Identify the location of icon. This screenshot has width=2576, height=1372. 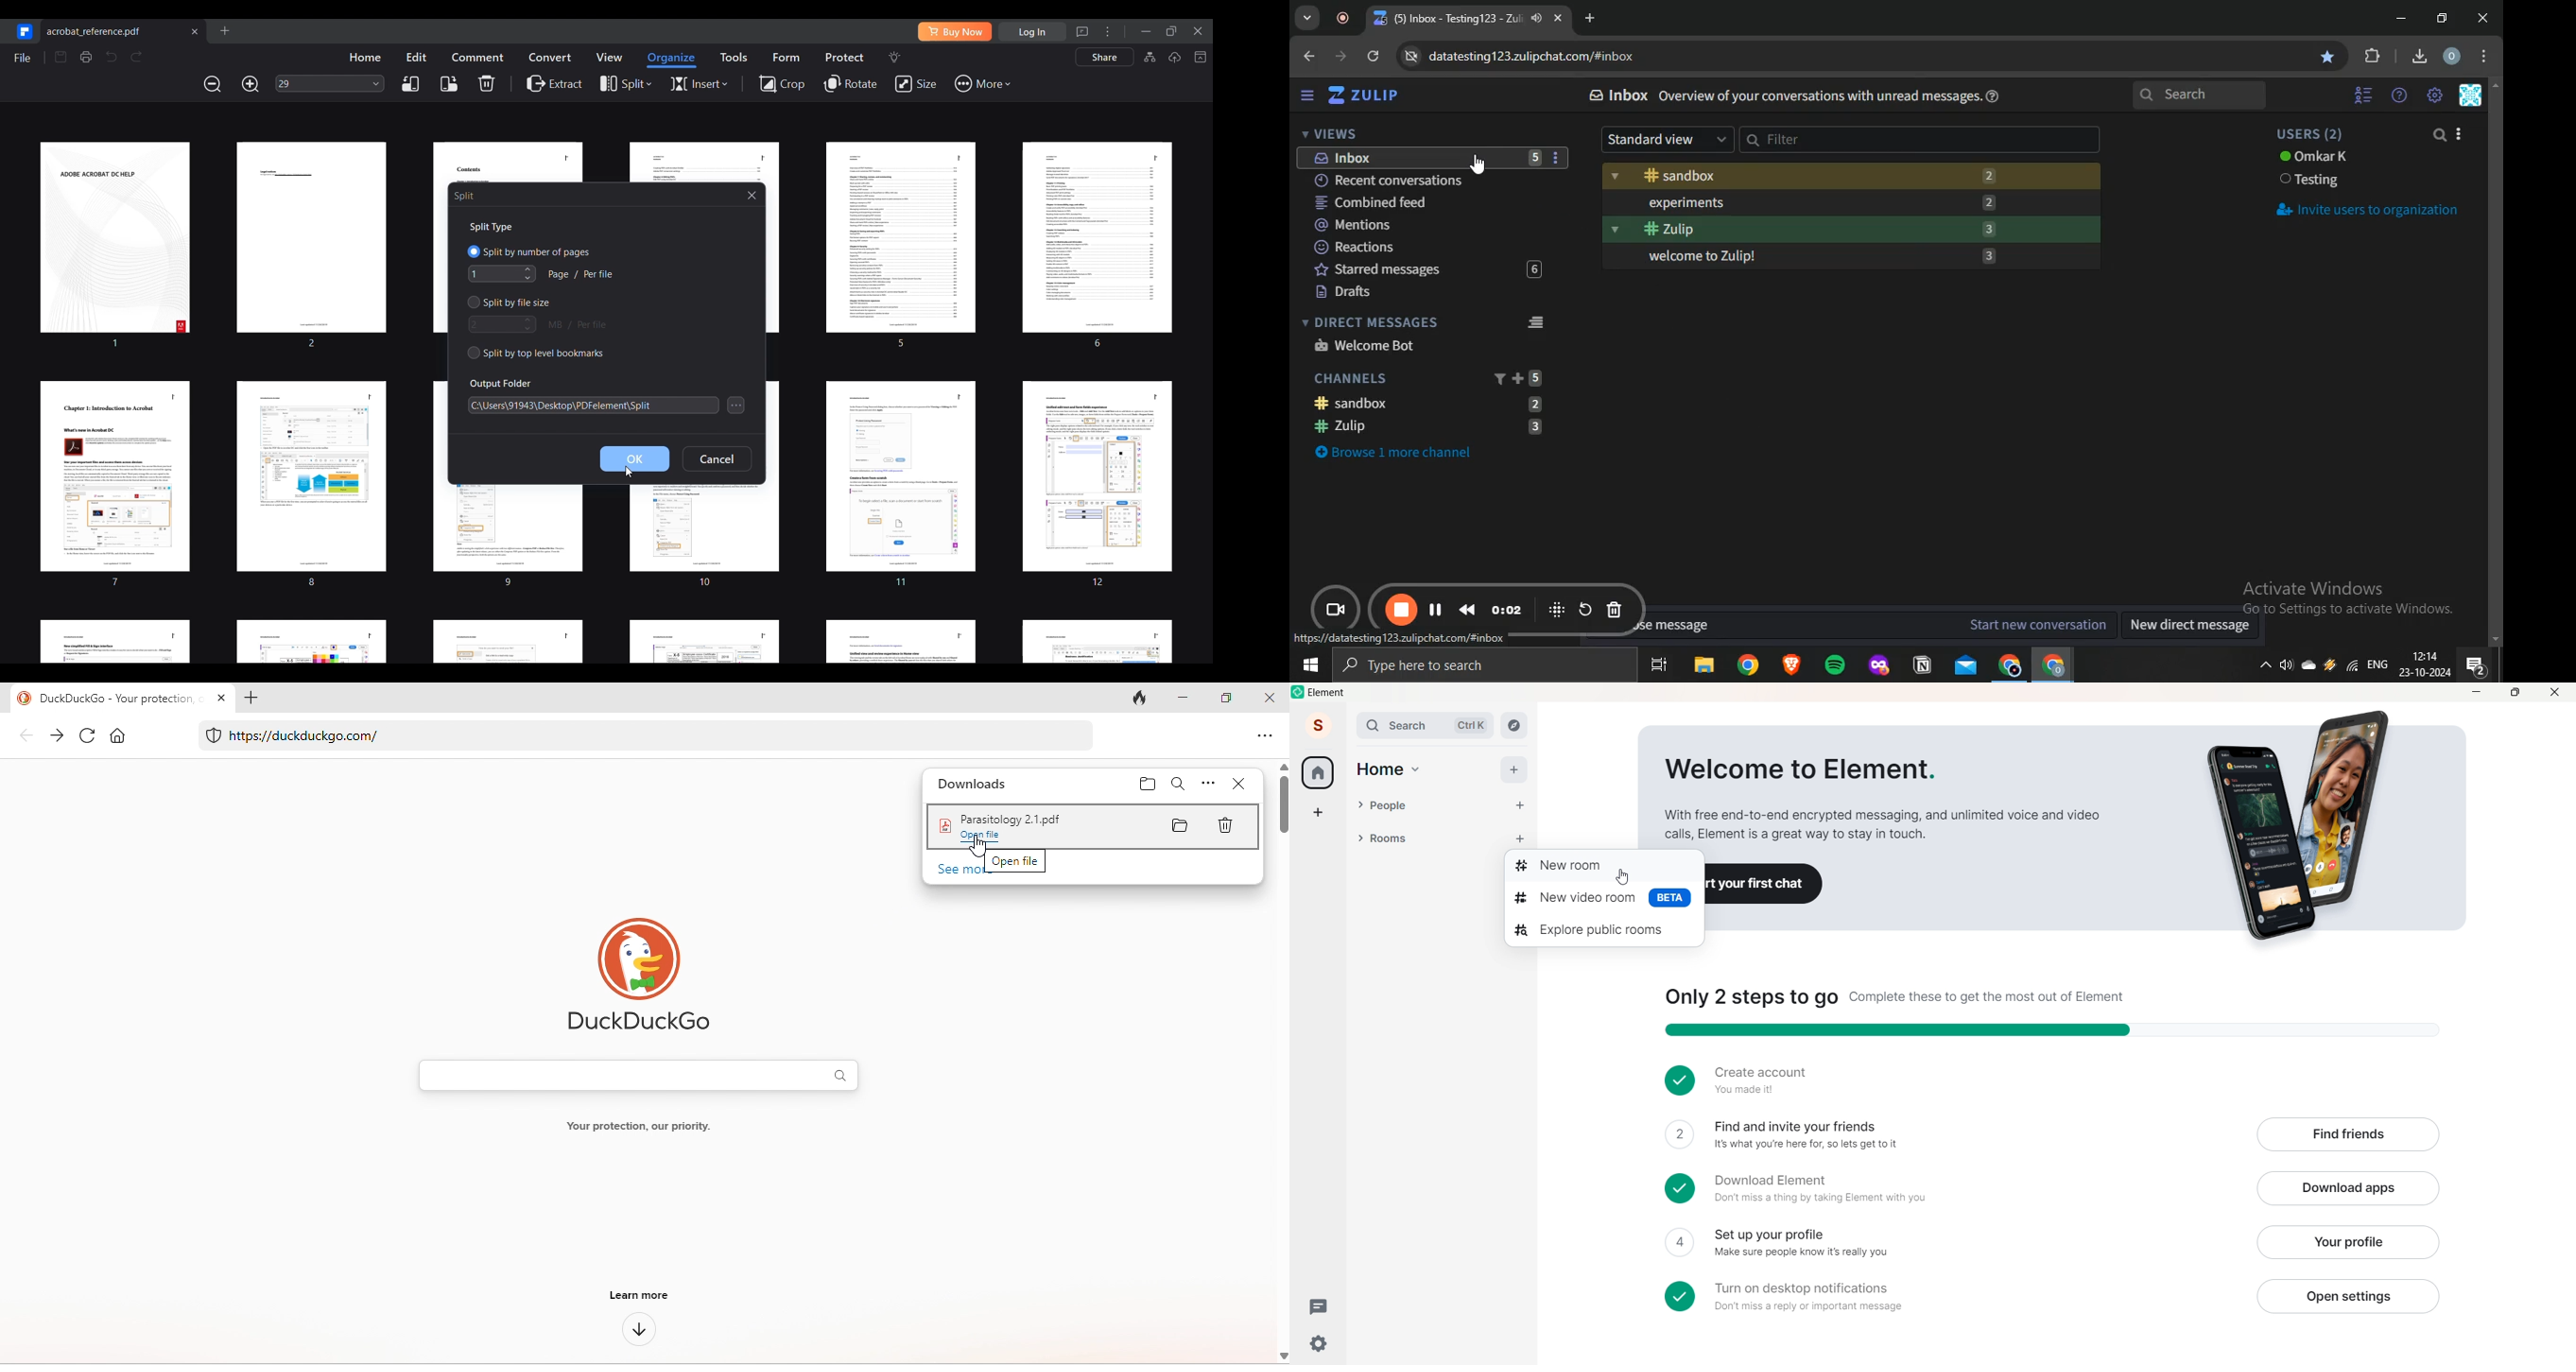
(1338, 611).